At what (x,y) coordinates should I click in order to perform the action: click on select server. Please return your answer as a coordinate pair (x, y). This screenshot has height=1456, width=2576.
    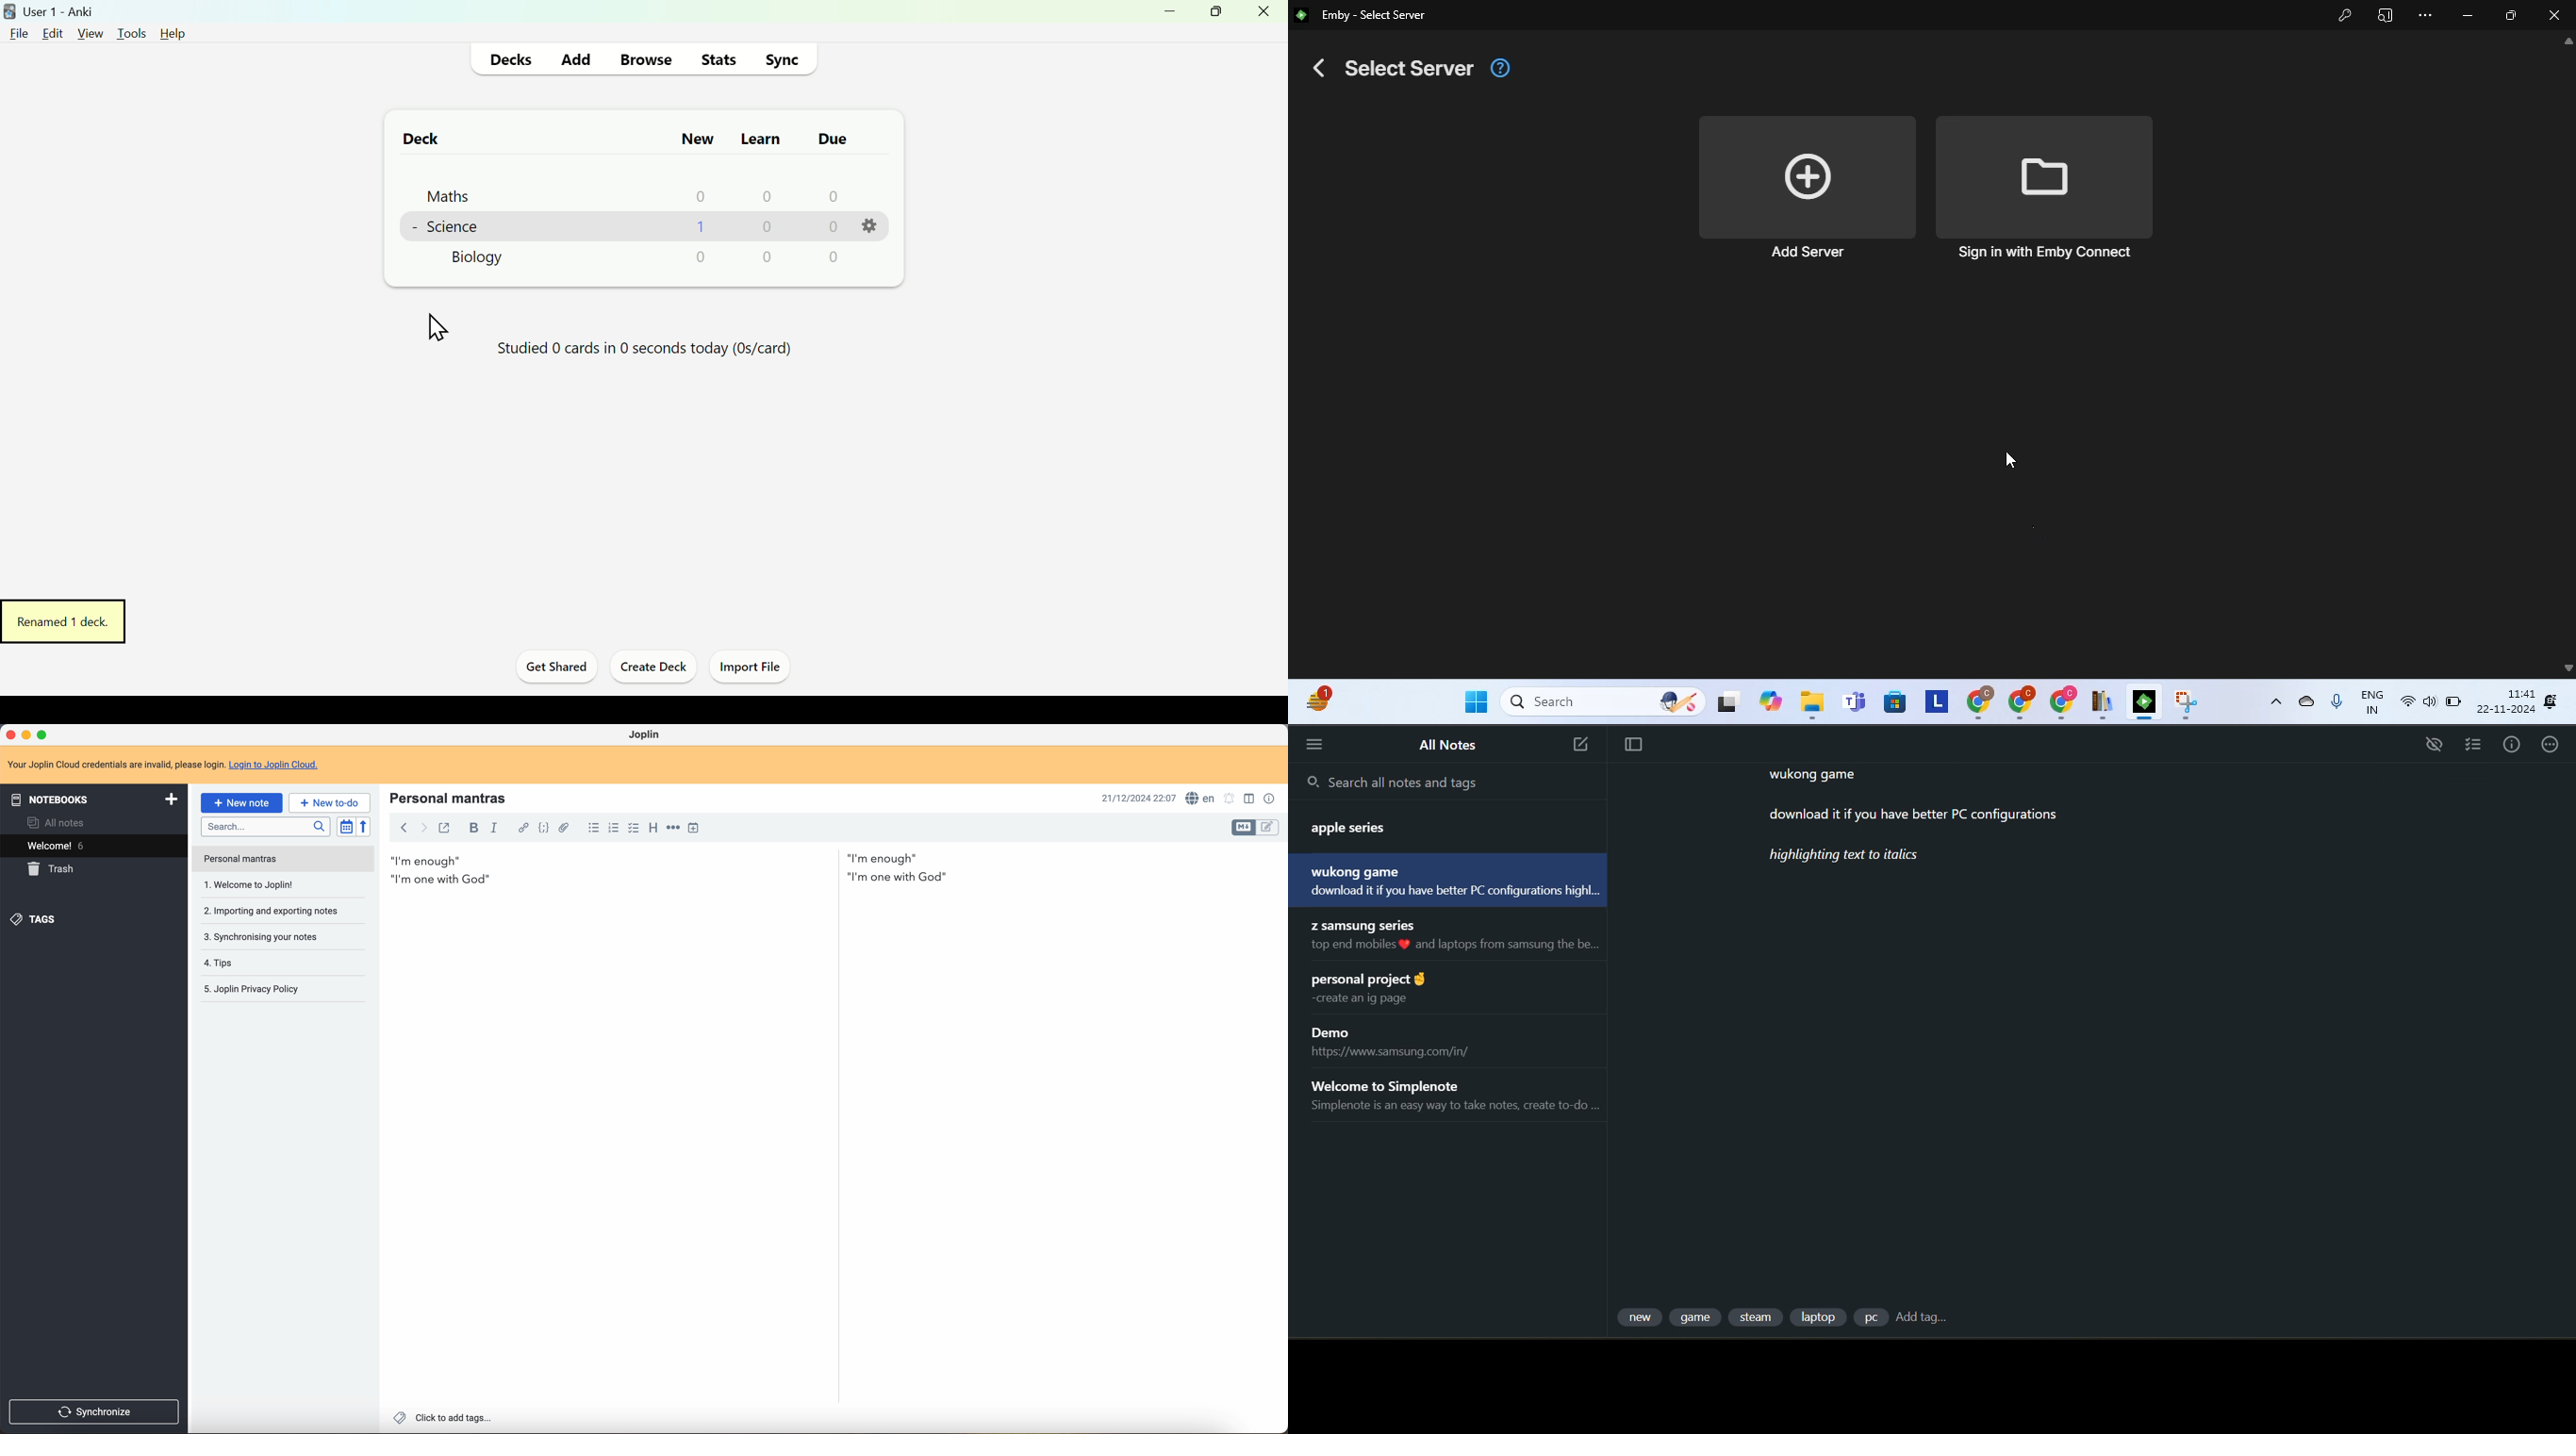
    Looking at the image, I should click on (1395, 68).